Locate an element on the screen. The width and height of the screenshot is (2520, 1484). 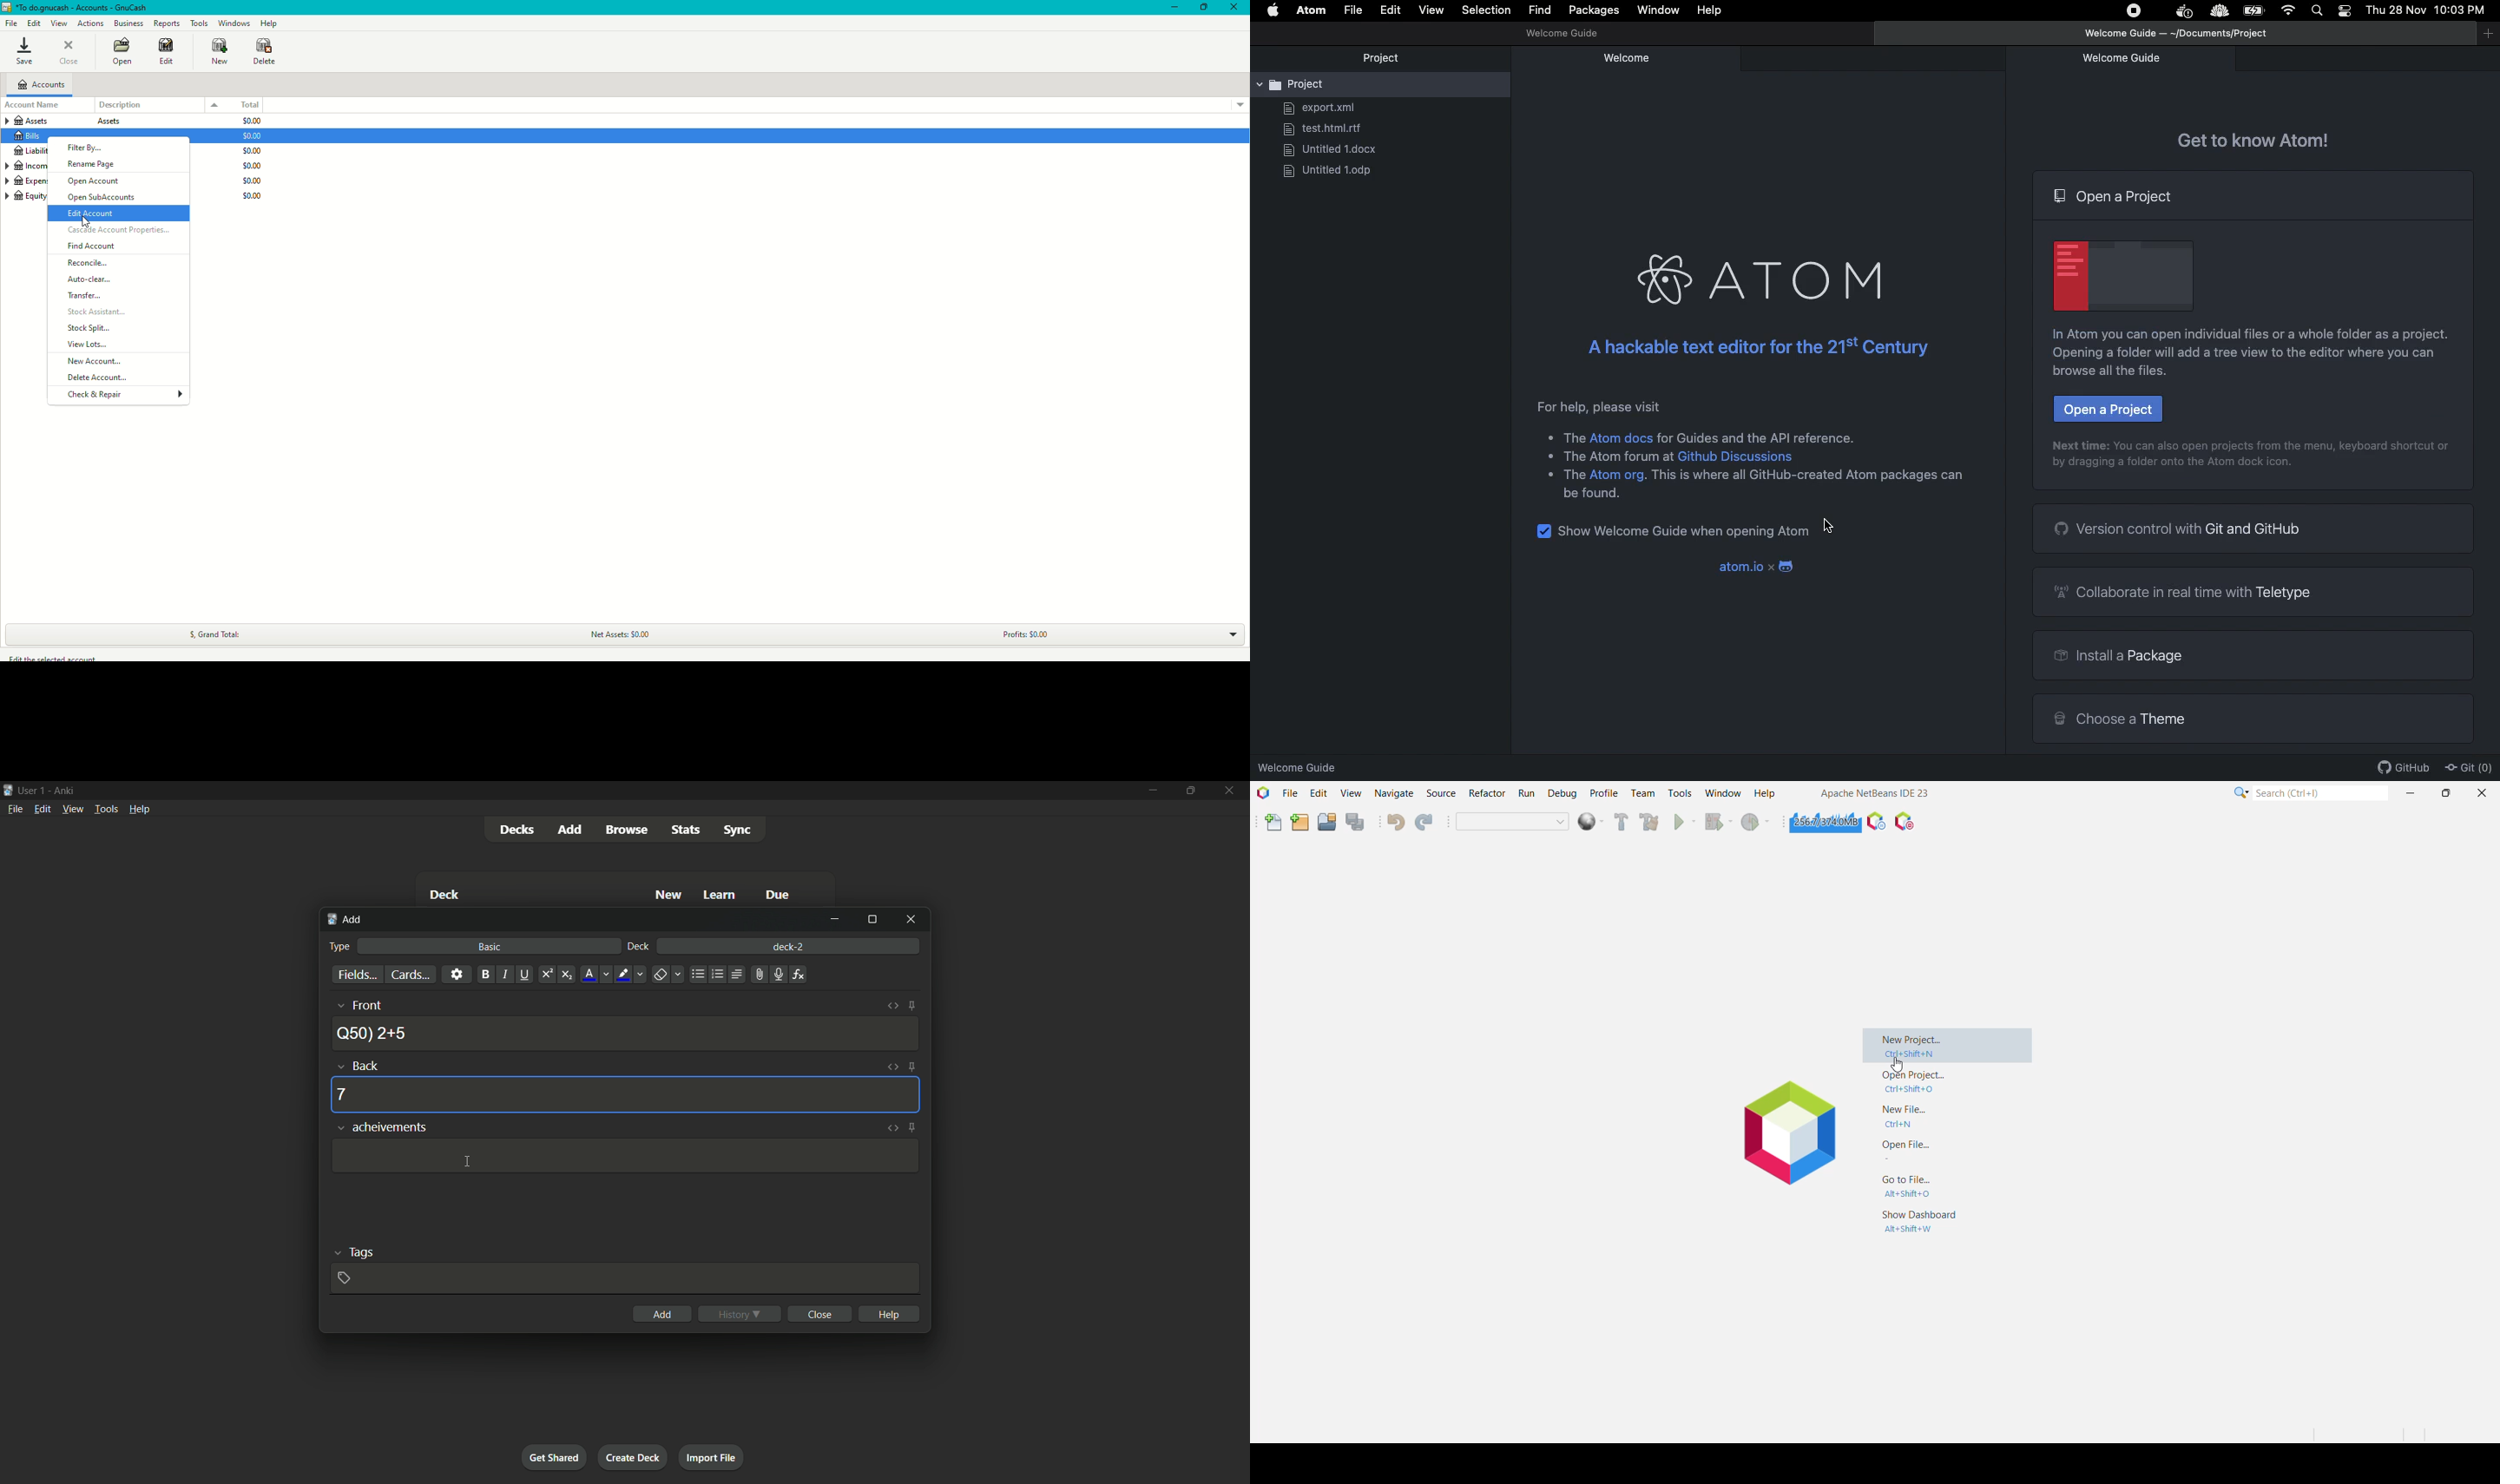
Debug Project is located at coordinates (1717, 822).